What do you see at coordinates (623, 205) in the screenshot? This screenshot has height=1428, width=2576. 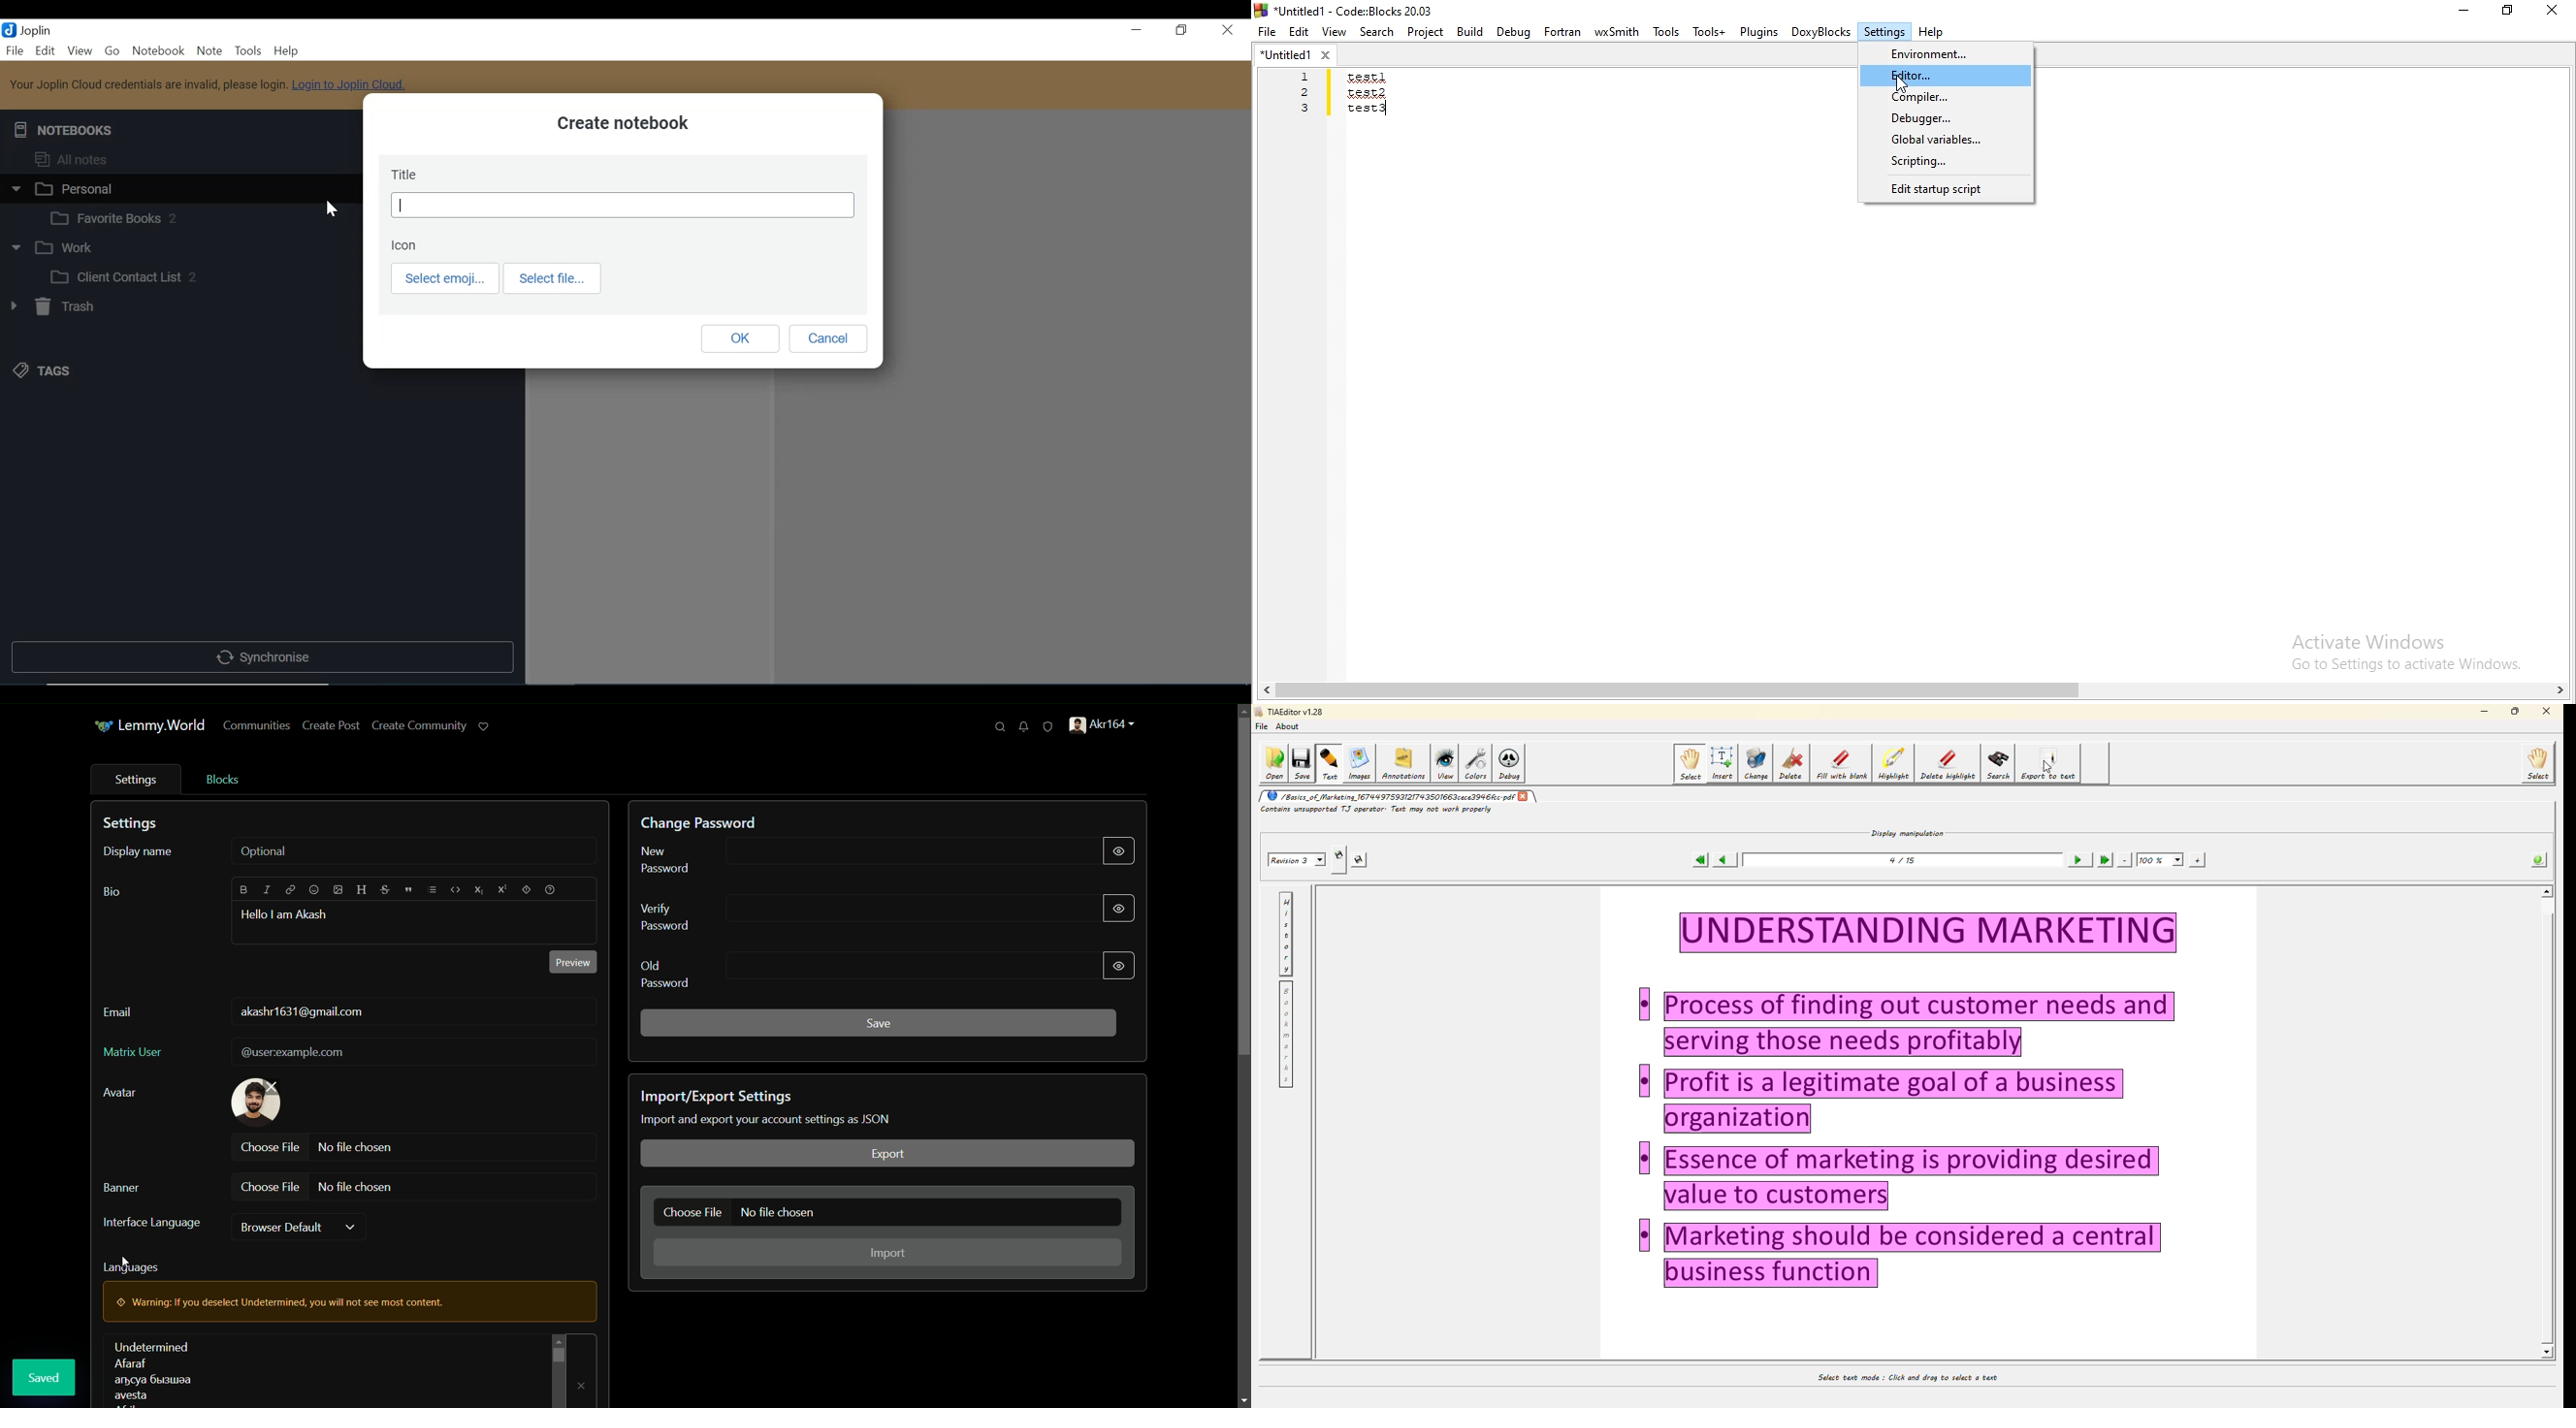 I see `Field` at bounding box center [623, 205].